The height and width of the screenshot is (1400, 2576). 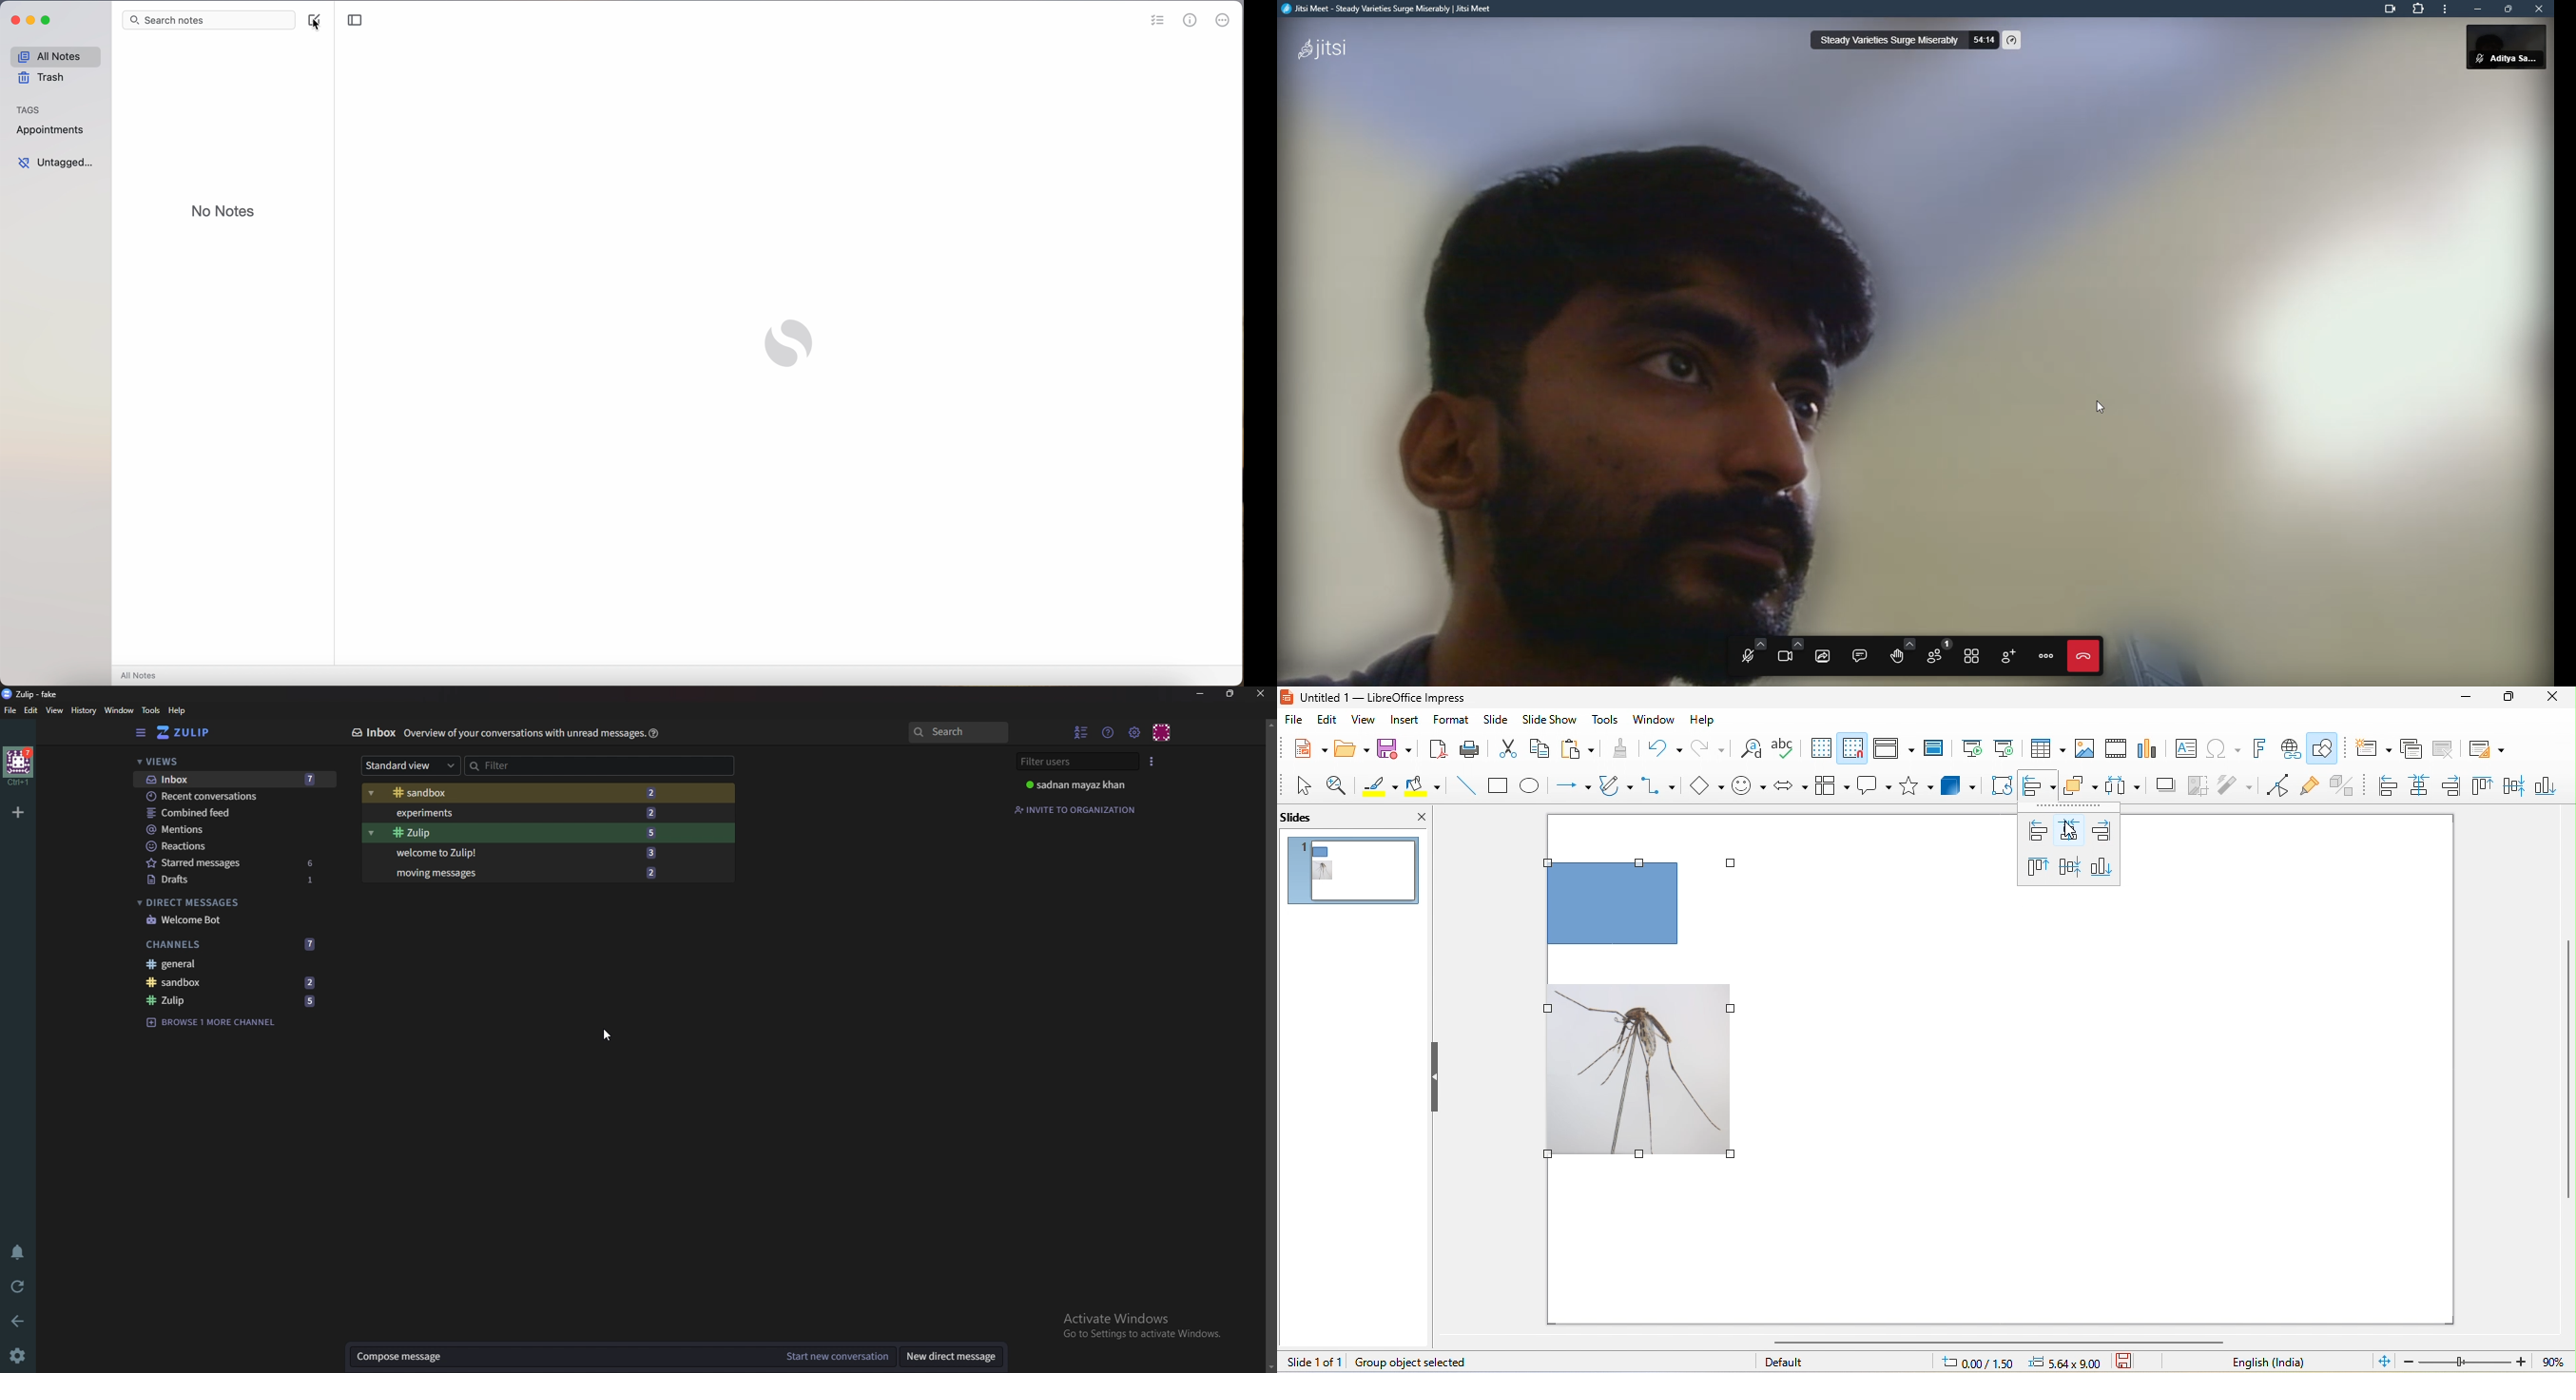 I want to click on zoom and pan, so click(x=1341, y=785).